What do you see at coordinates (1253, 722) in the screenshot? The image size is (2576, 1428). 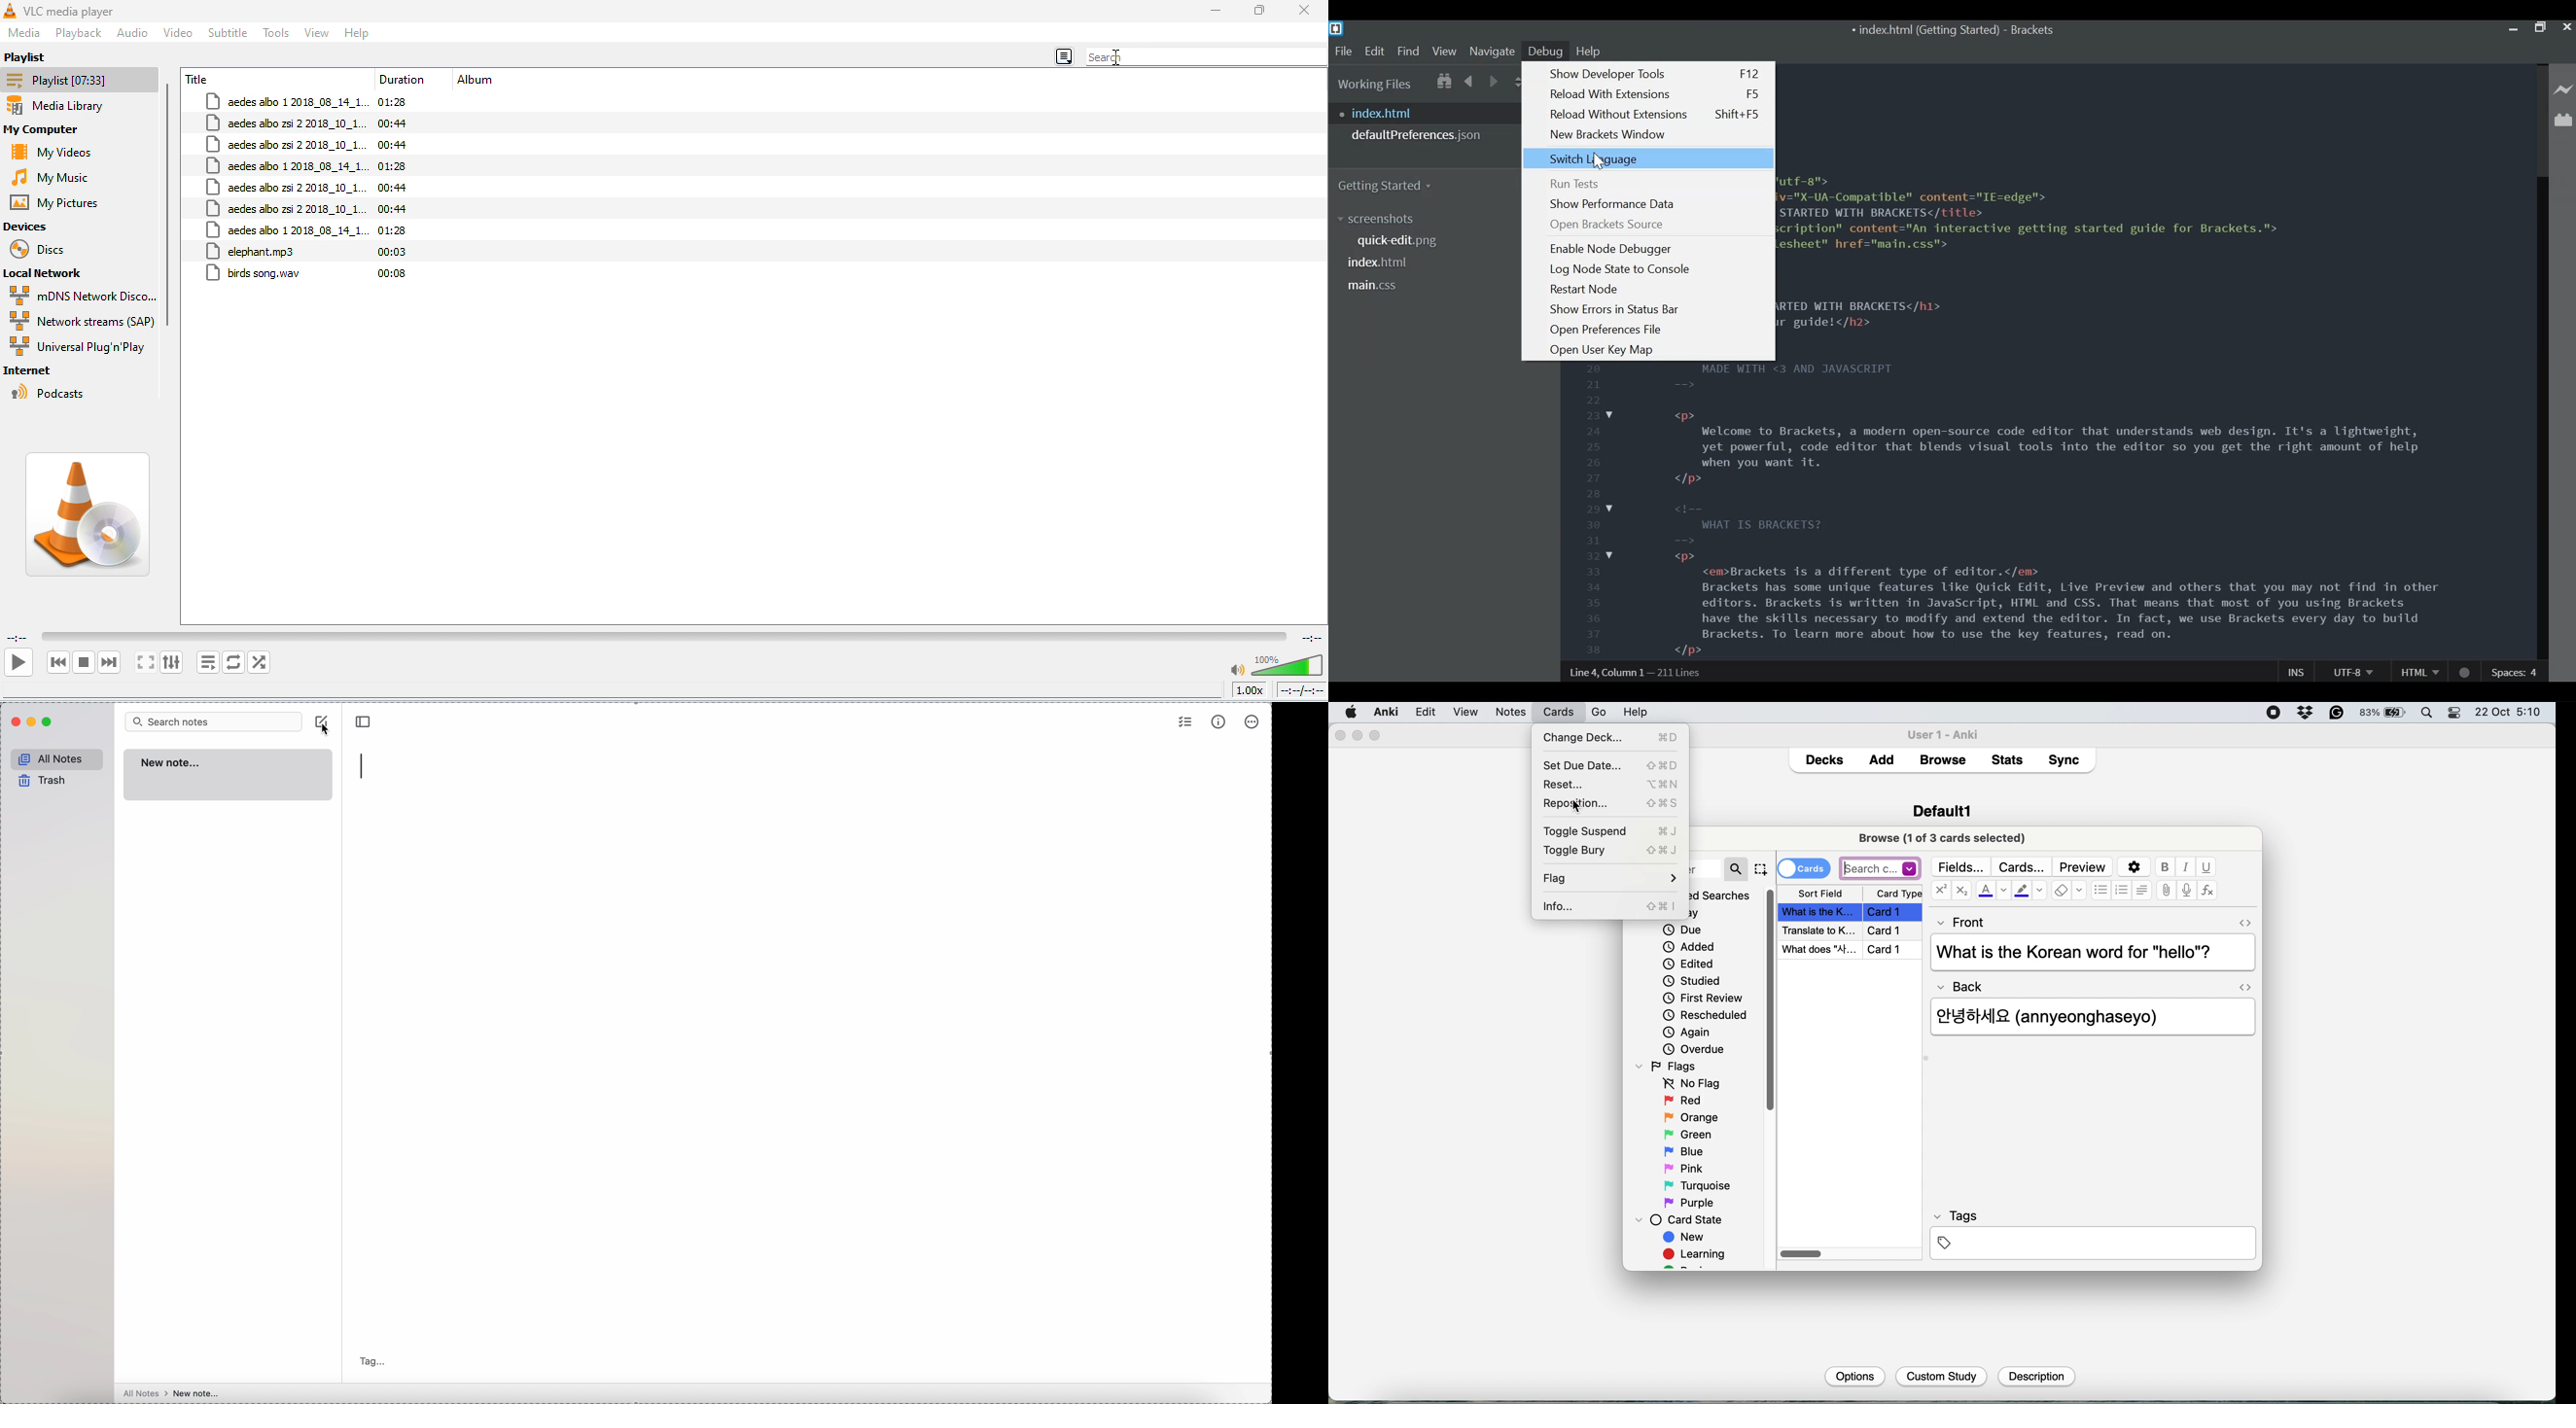 I see `more options` at bounding box center [1253, 722].